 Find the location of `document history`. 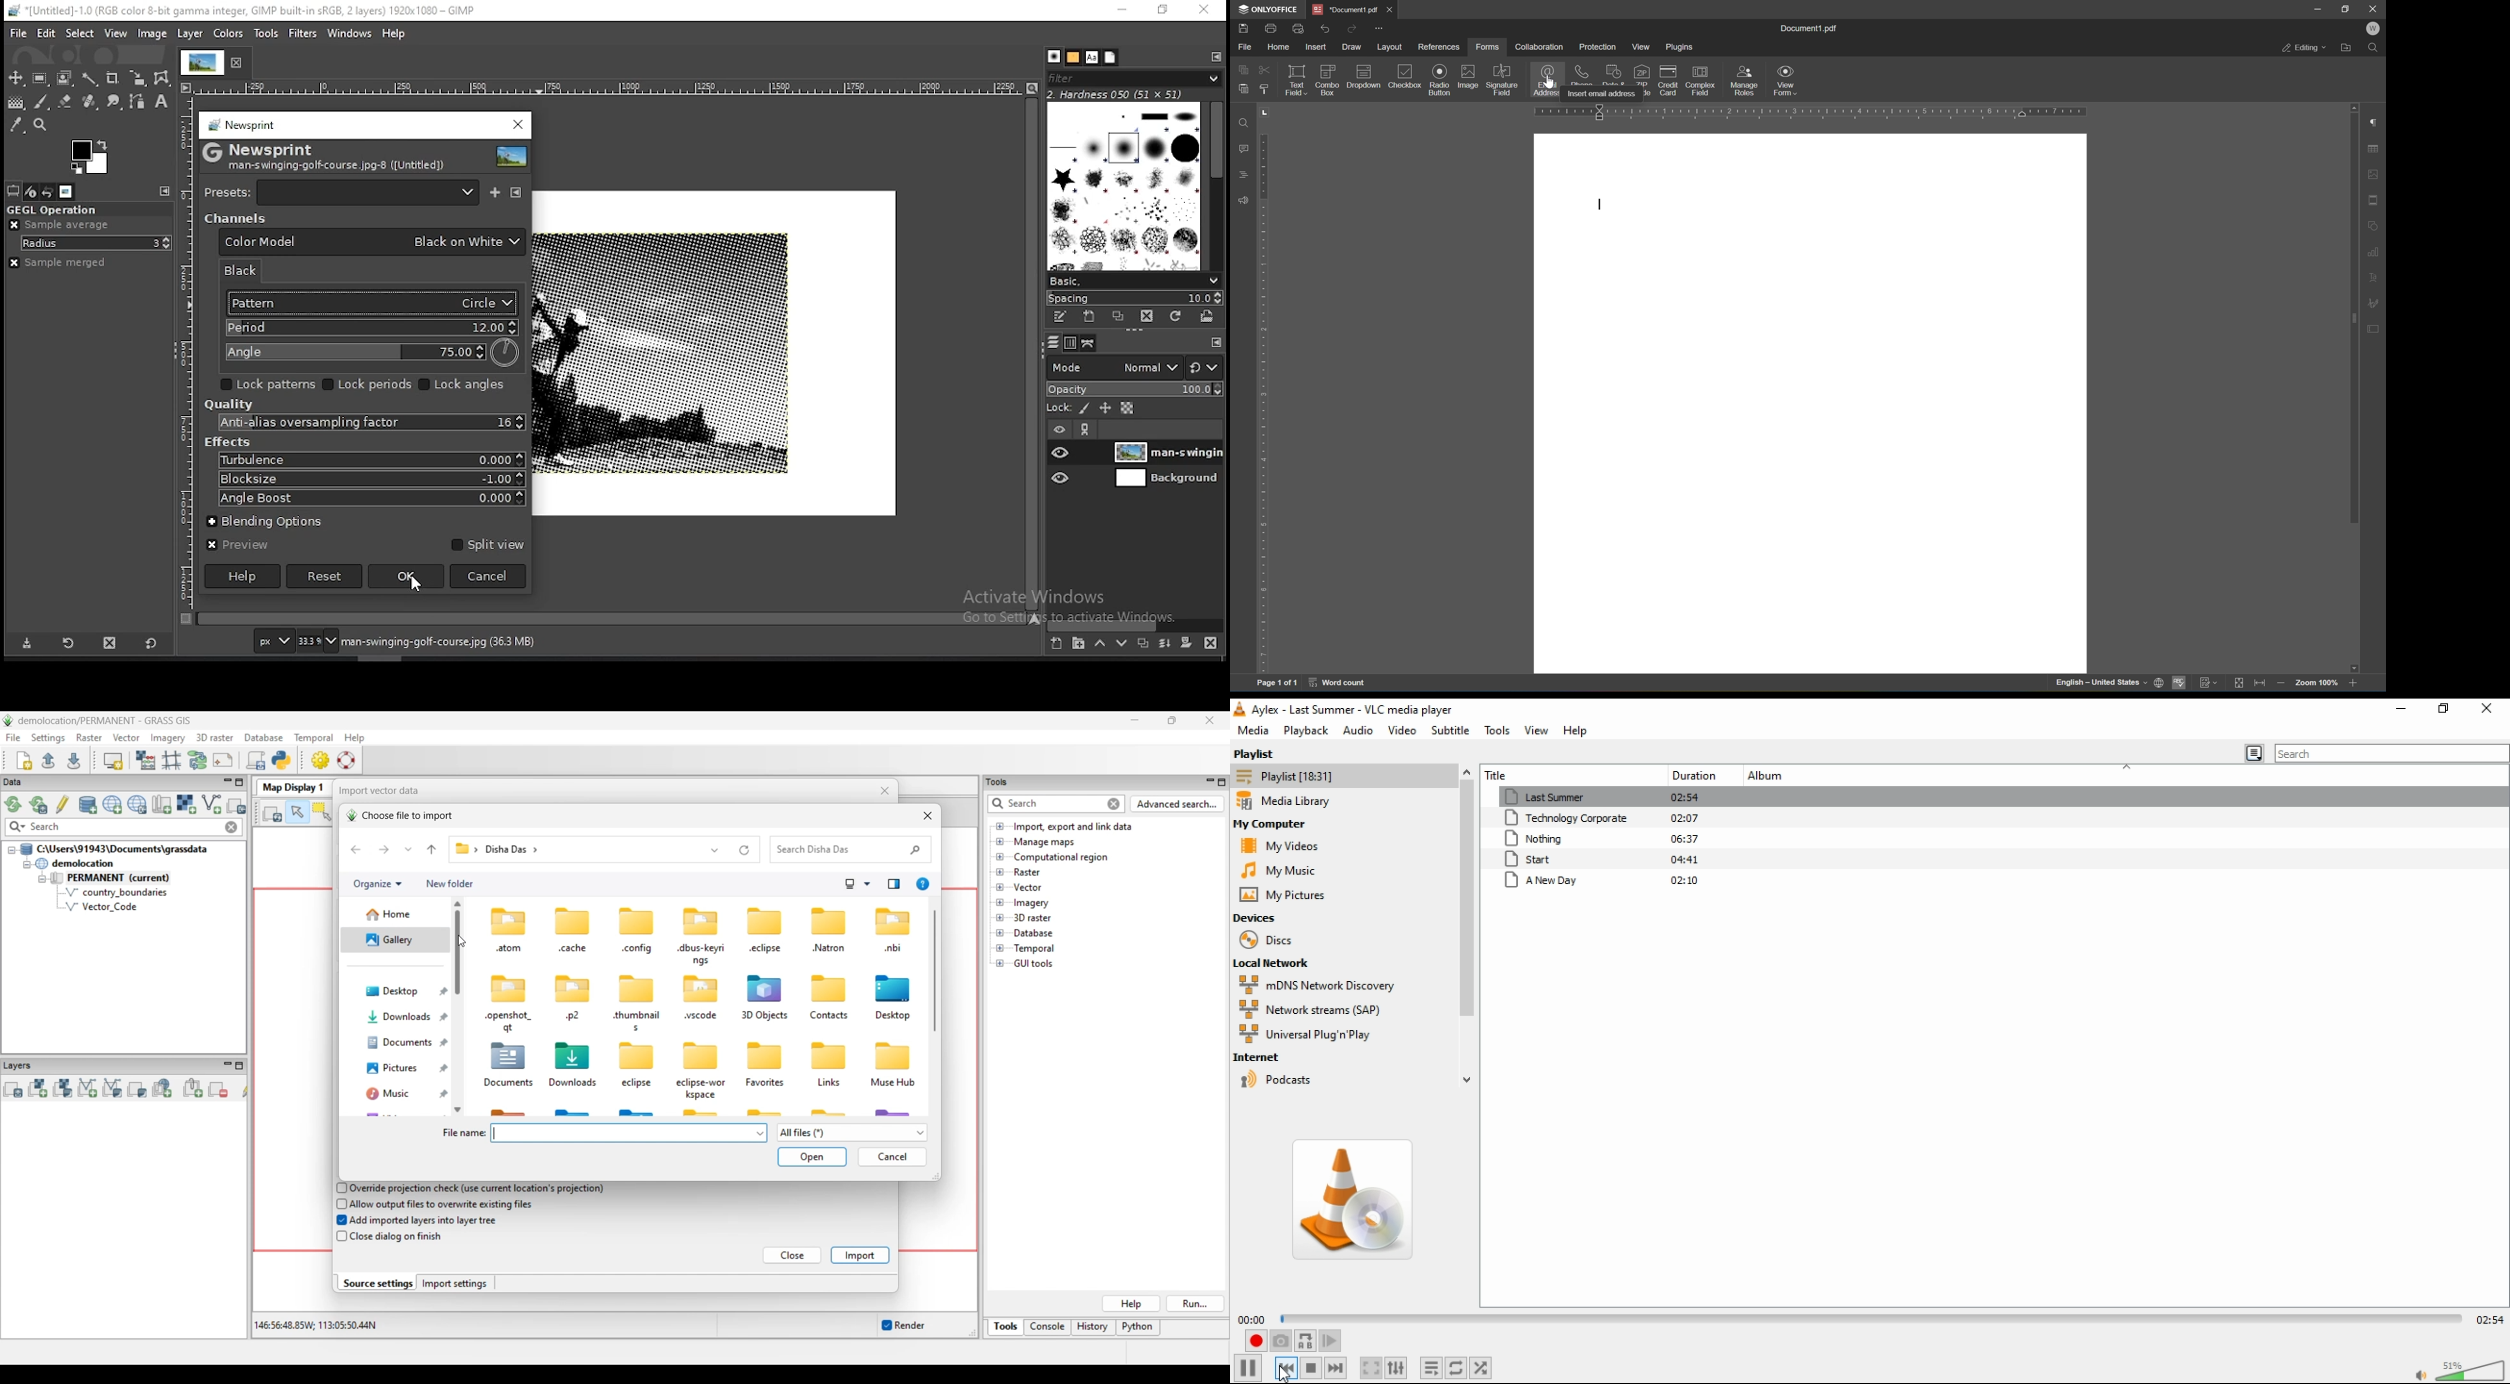

document history is located at coordinates (1110, 58).